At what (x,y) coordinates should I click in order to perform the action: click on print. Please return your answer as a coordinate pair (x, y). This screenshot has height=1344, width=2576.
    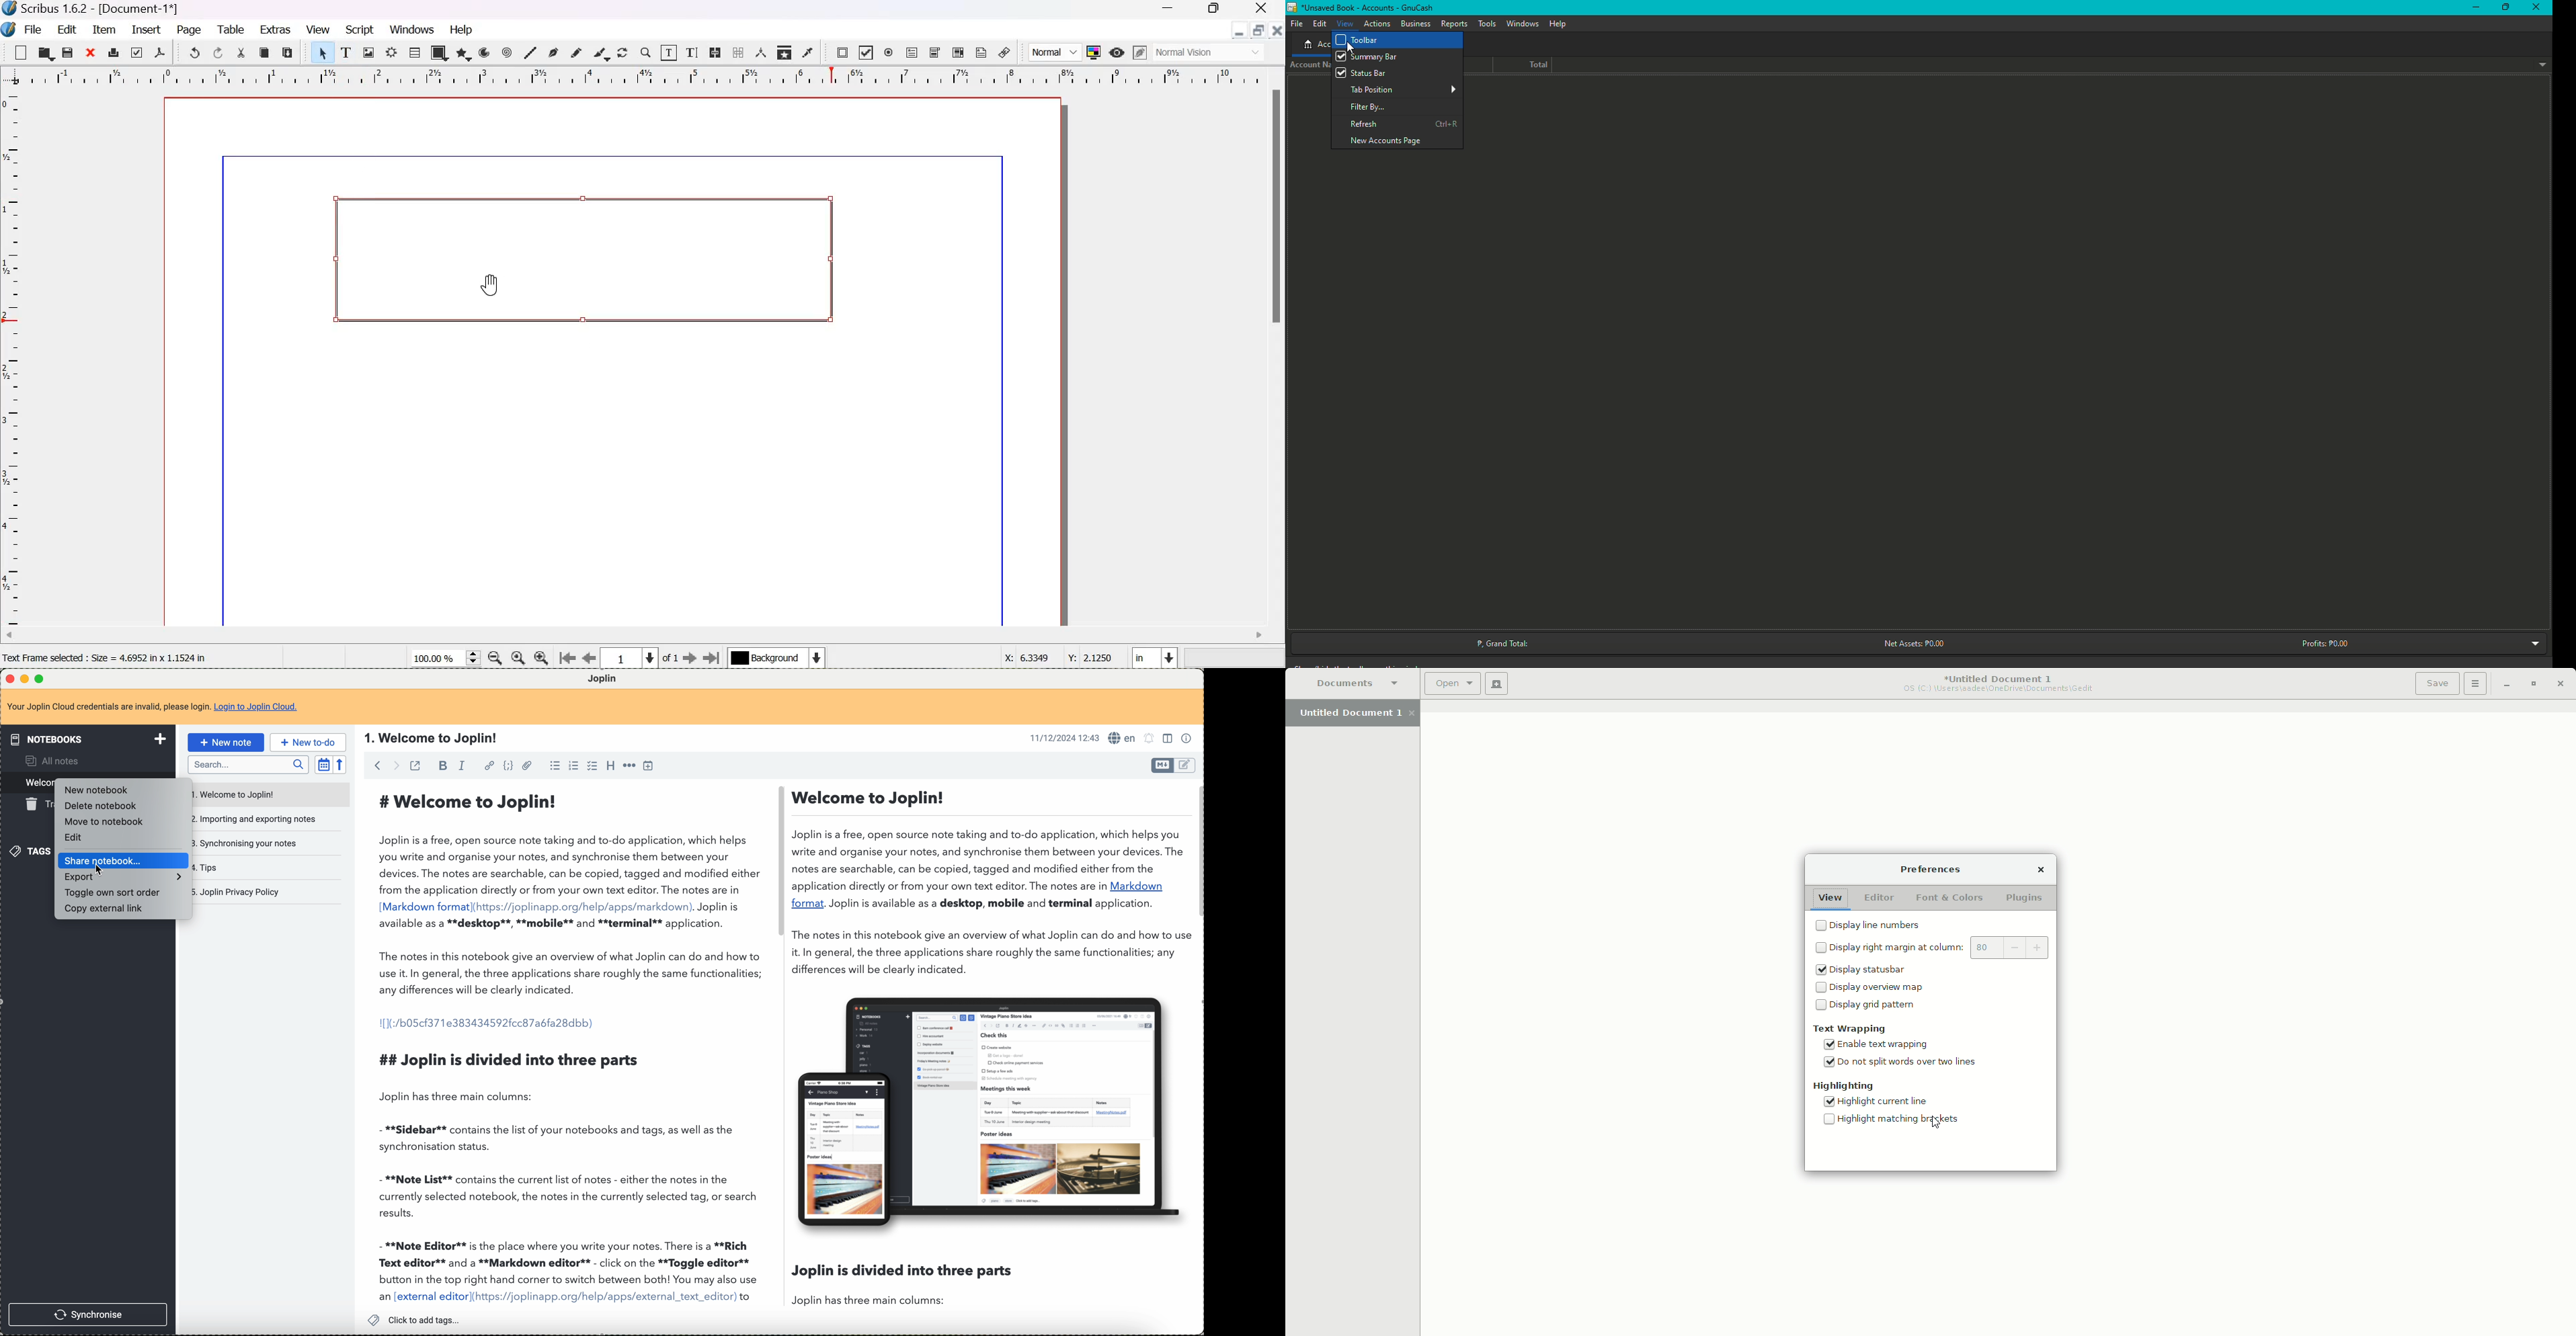
    Looking at the image, I should click on (114, 52).